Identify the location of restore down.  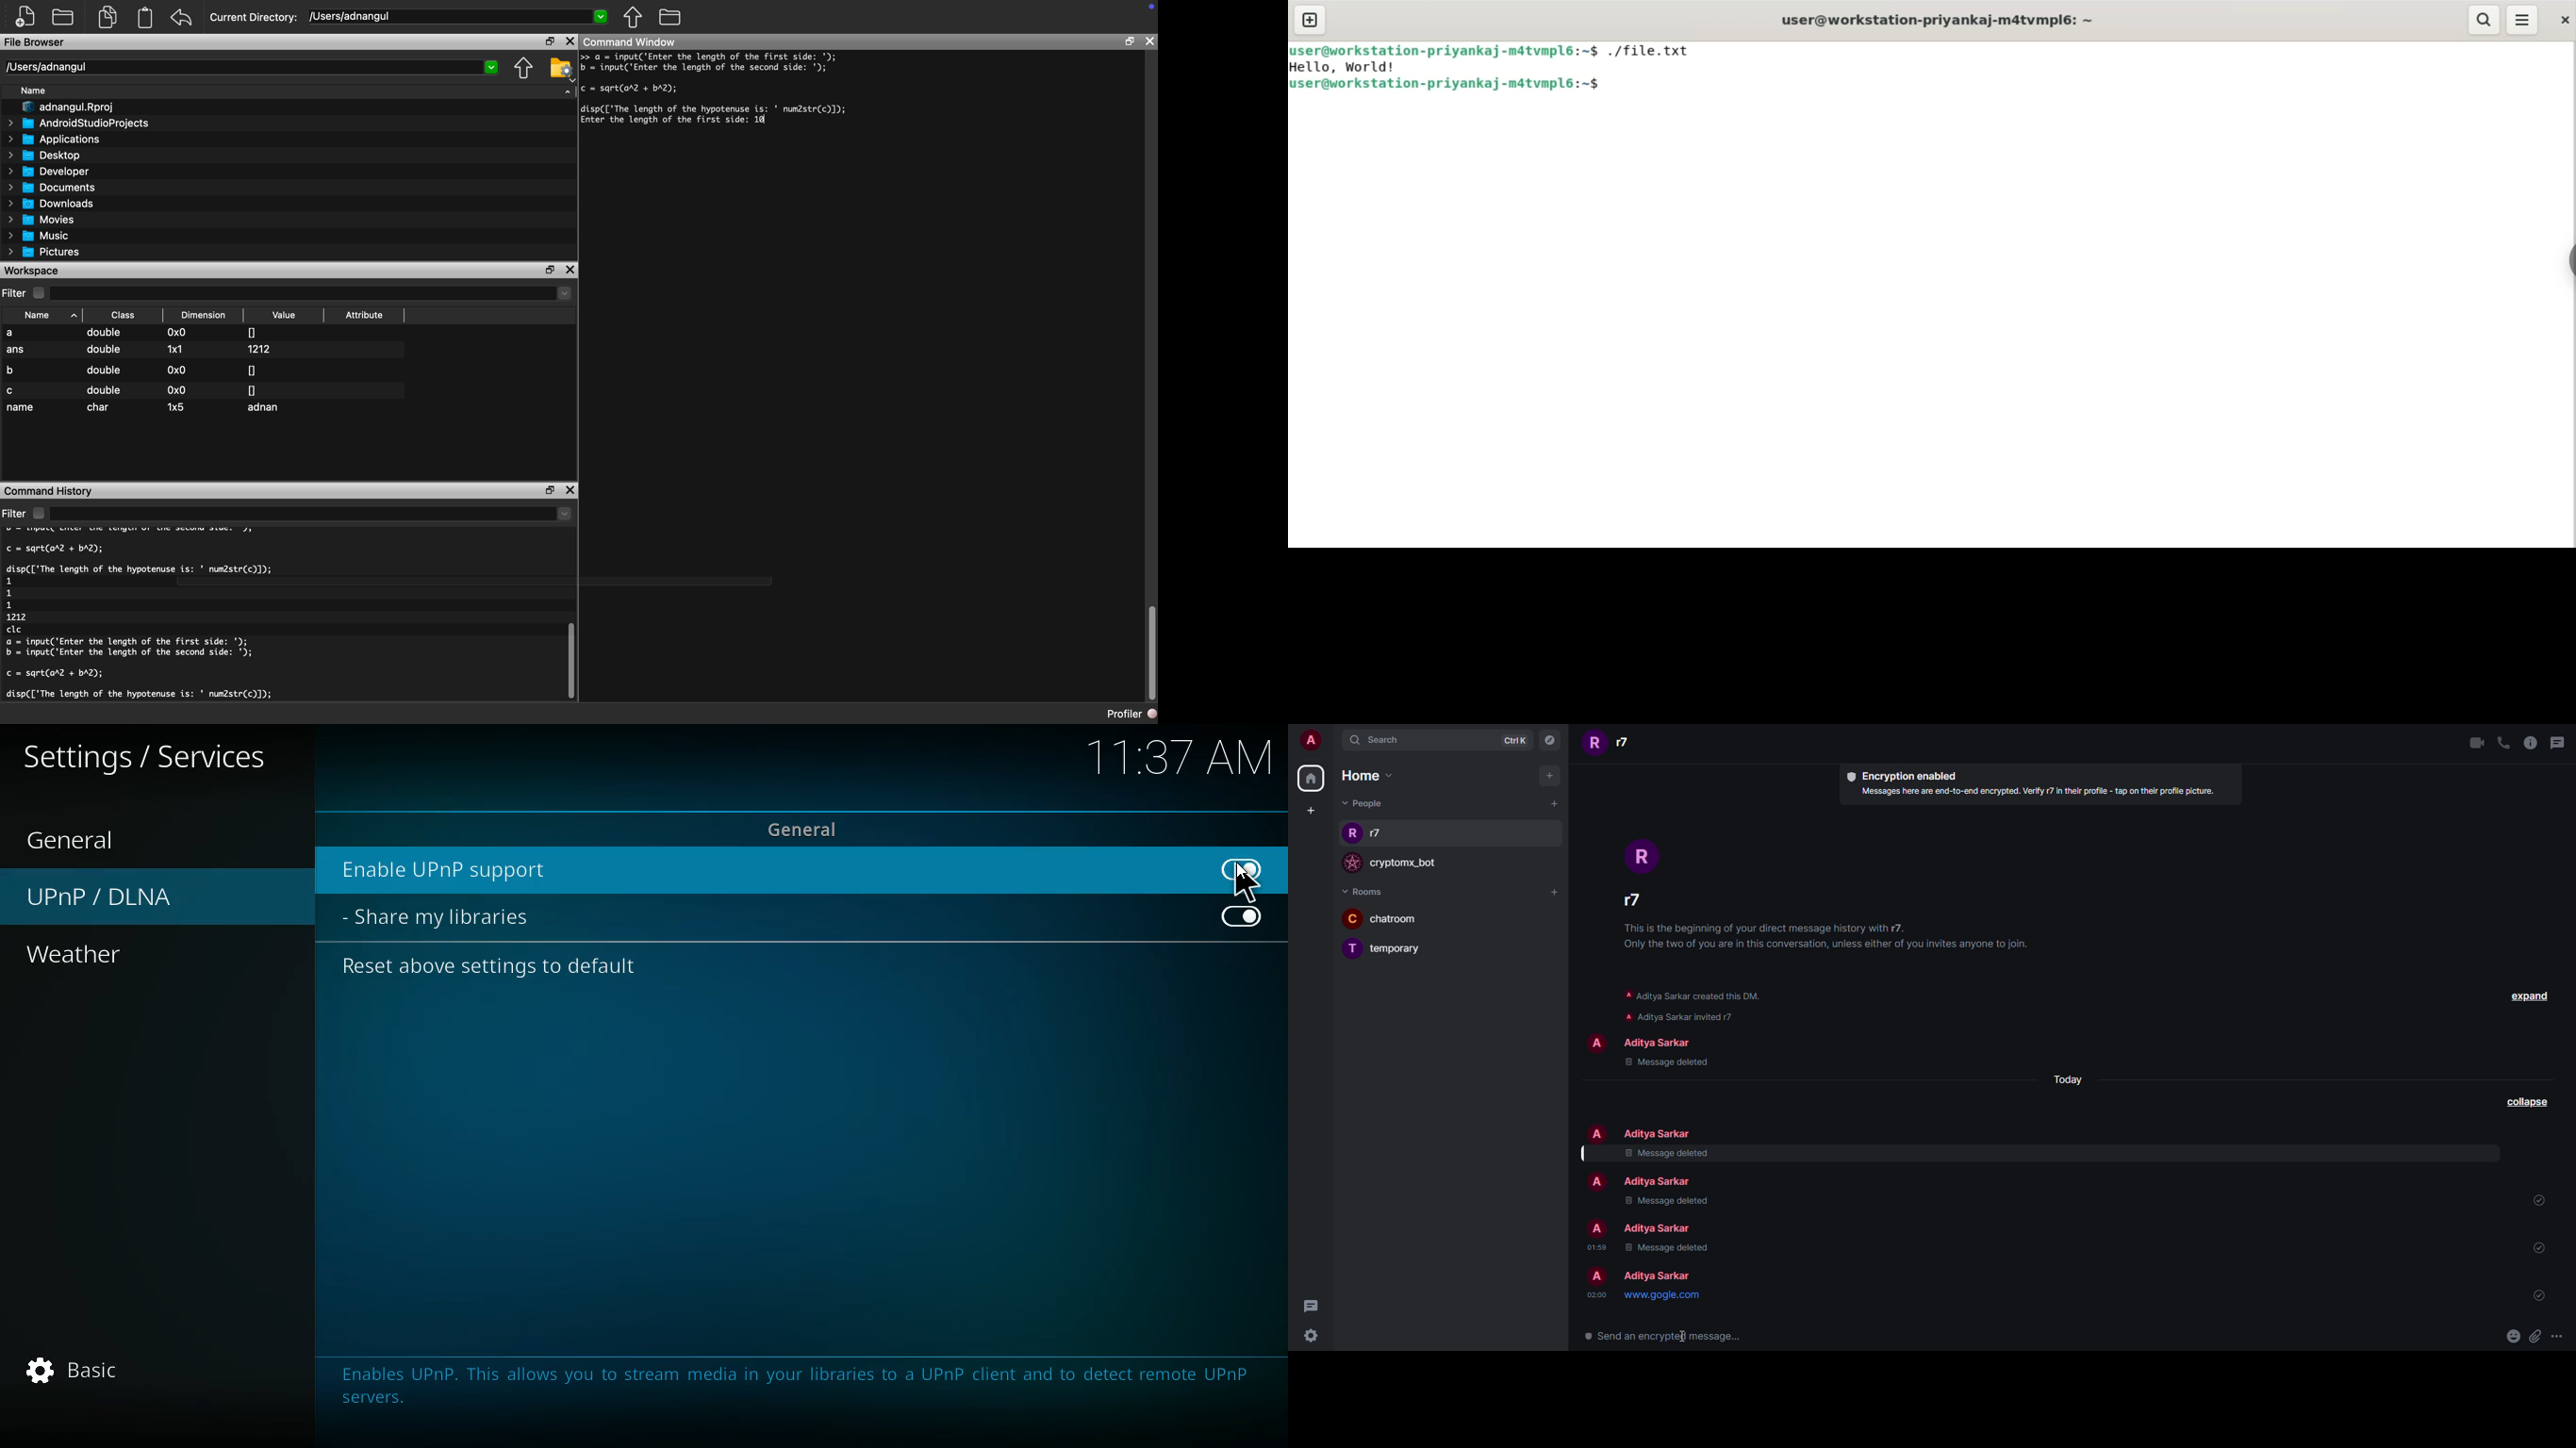
(1129, 43).